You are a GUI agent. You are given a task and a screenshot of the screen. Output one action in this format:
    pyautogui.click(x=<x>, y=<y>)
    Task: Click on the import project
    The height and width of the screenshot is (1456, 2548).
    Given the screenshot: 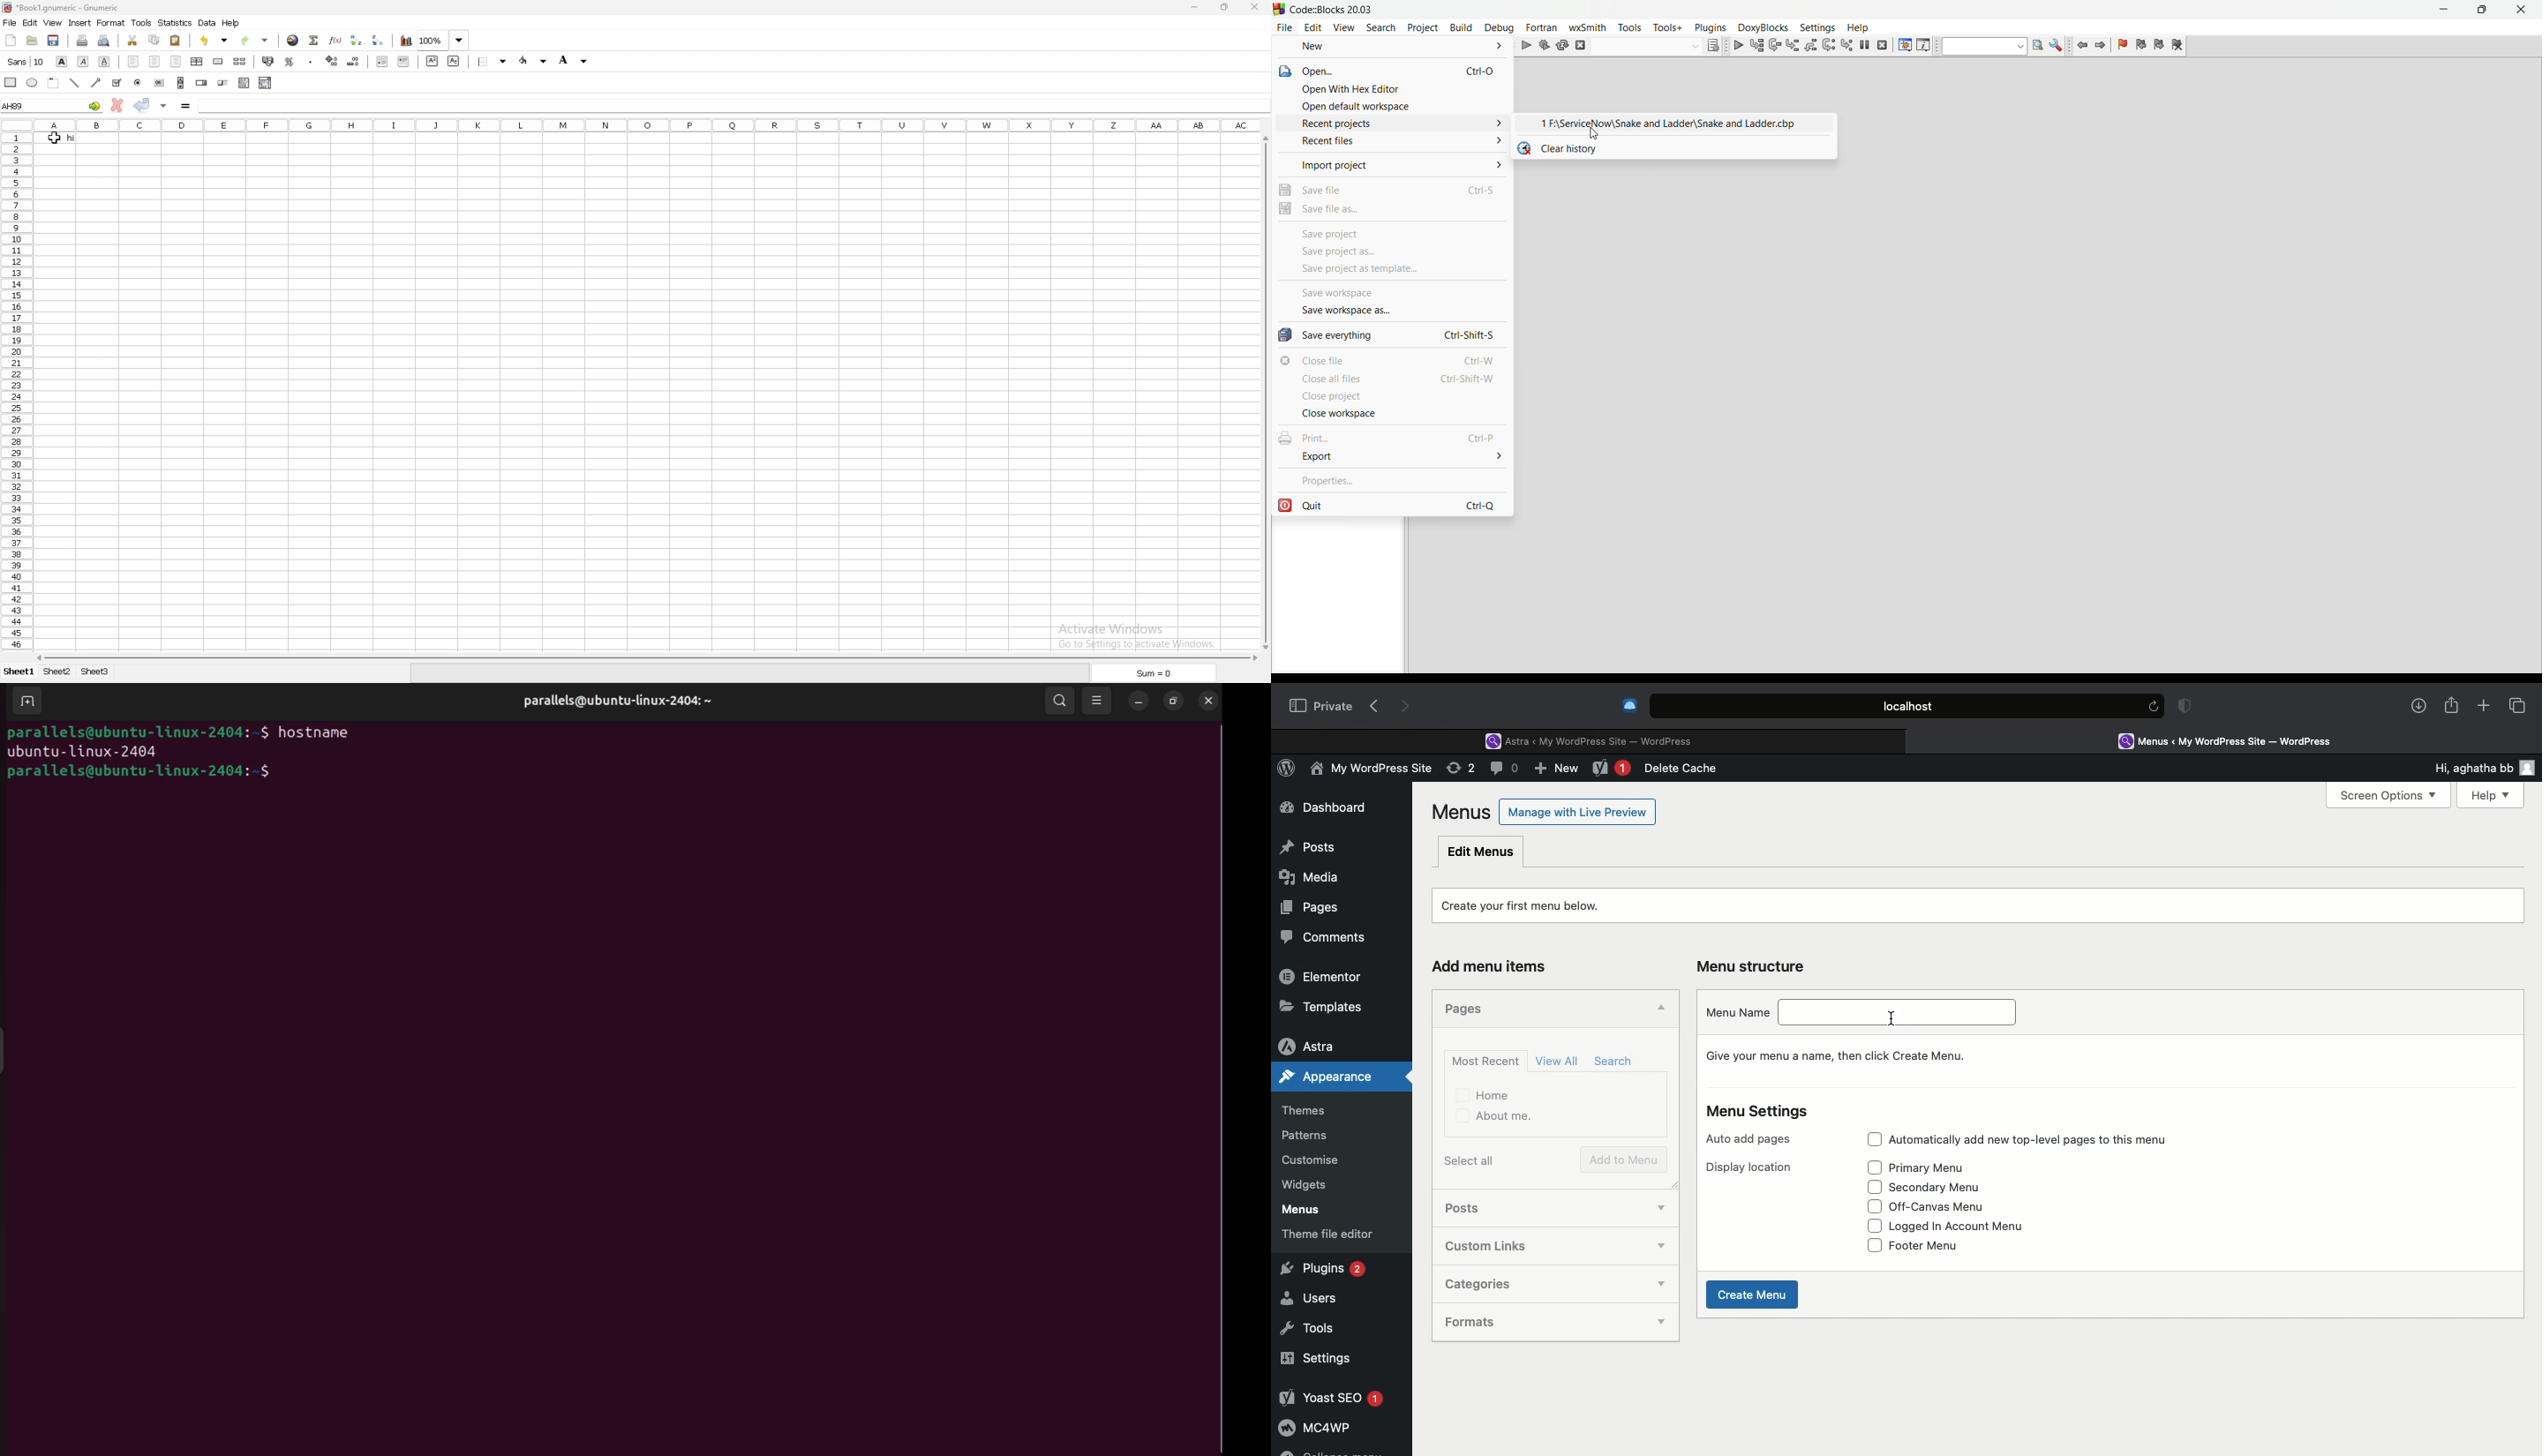 What is the action you would take?
    pyautogui.click(x=1392, y=163)
    